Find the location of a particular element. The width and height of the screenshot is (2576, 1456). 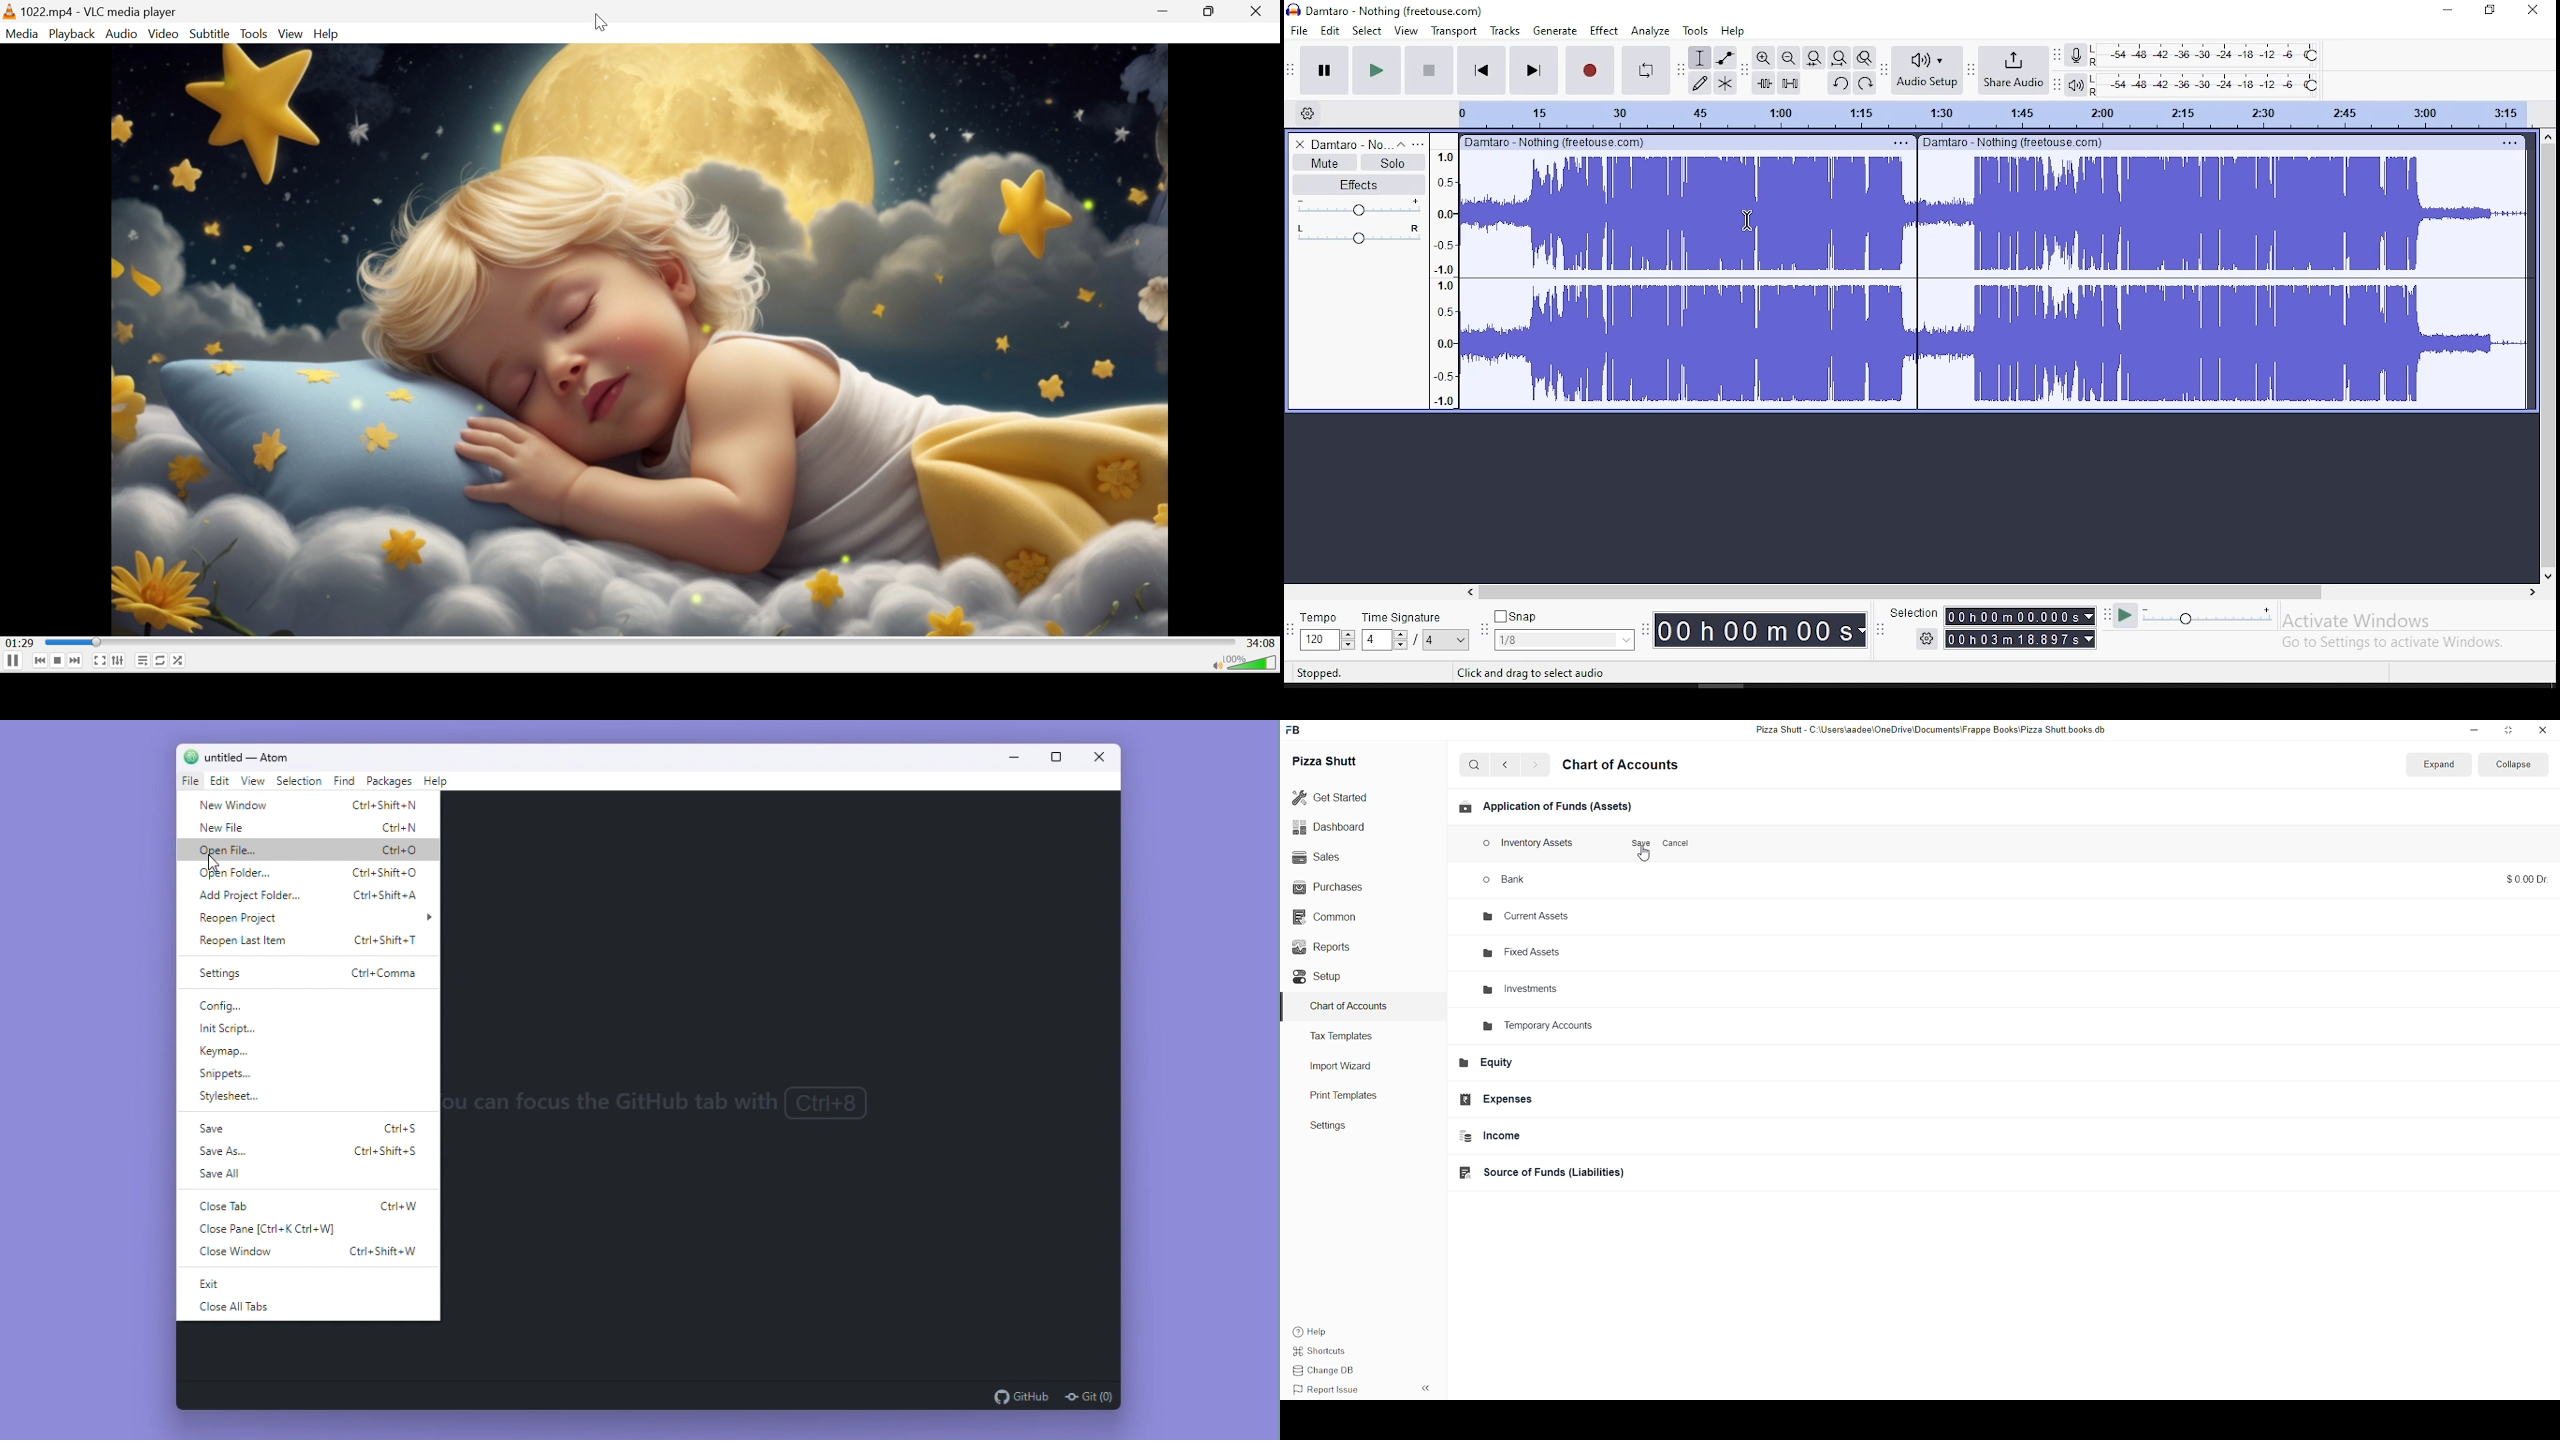

Maximize is located at coordinates (1050, 757).